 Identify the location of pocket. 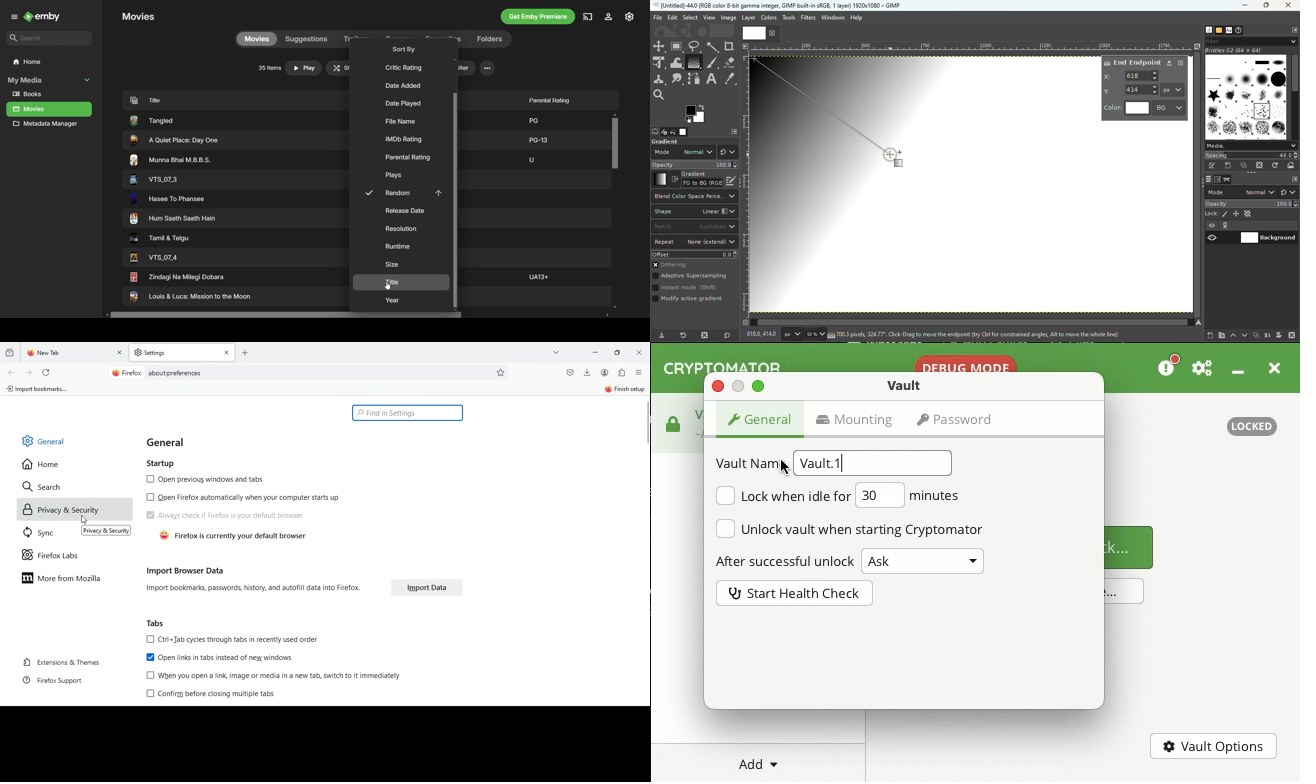
(569, 372).